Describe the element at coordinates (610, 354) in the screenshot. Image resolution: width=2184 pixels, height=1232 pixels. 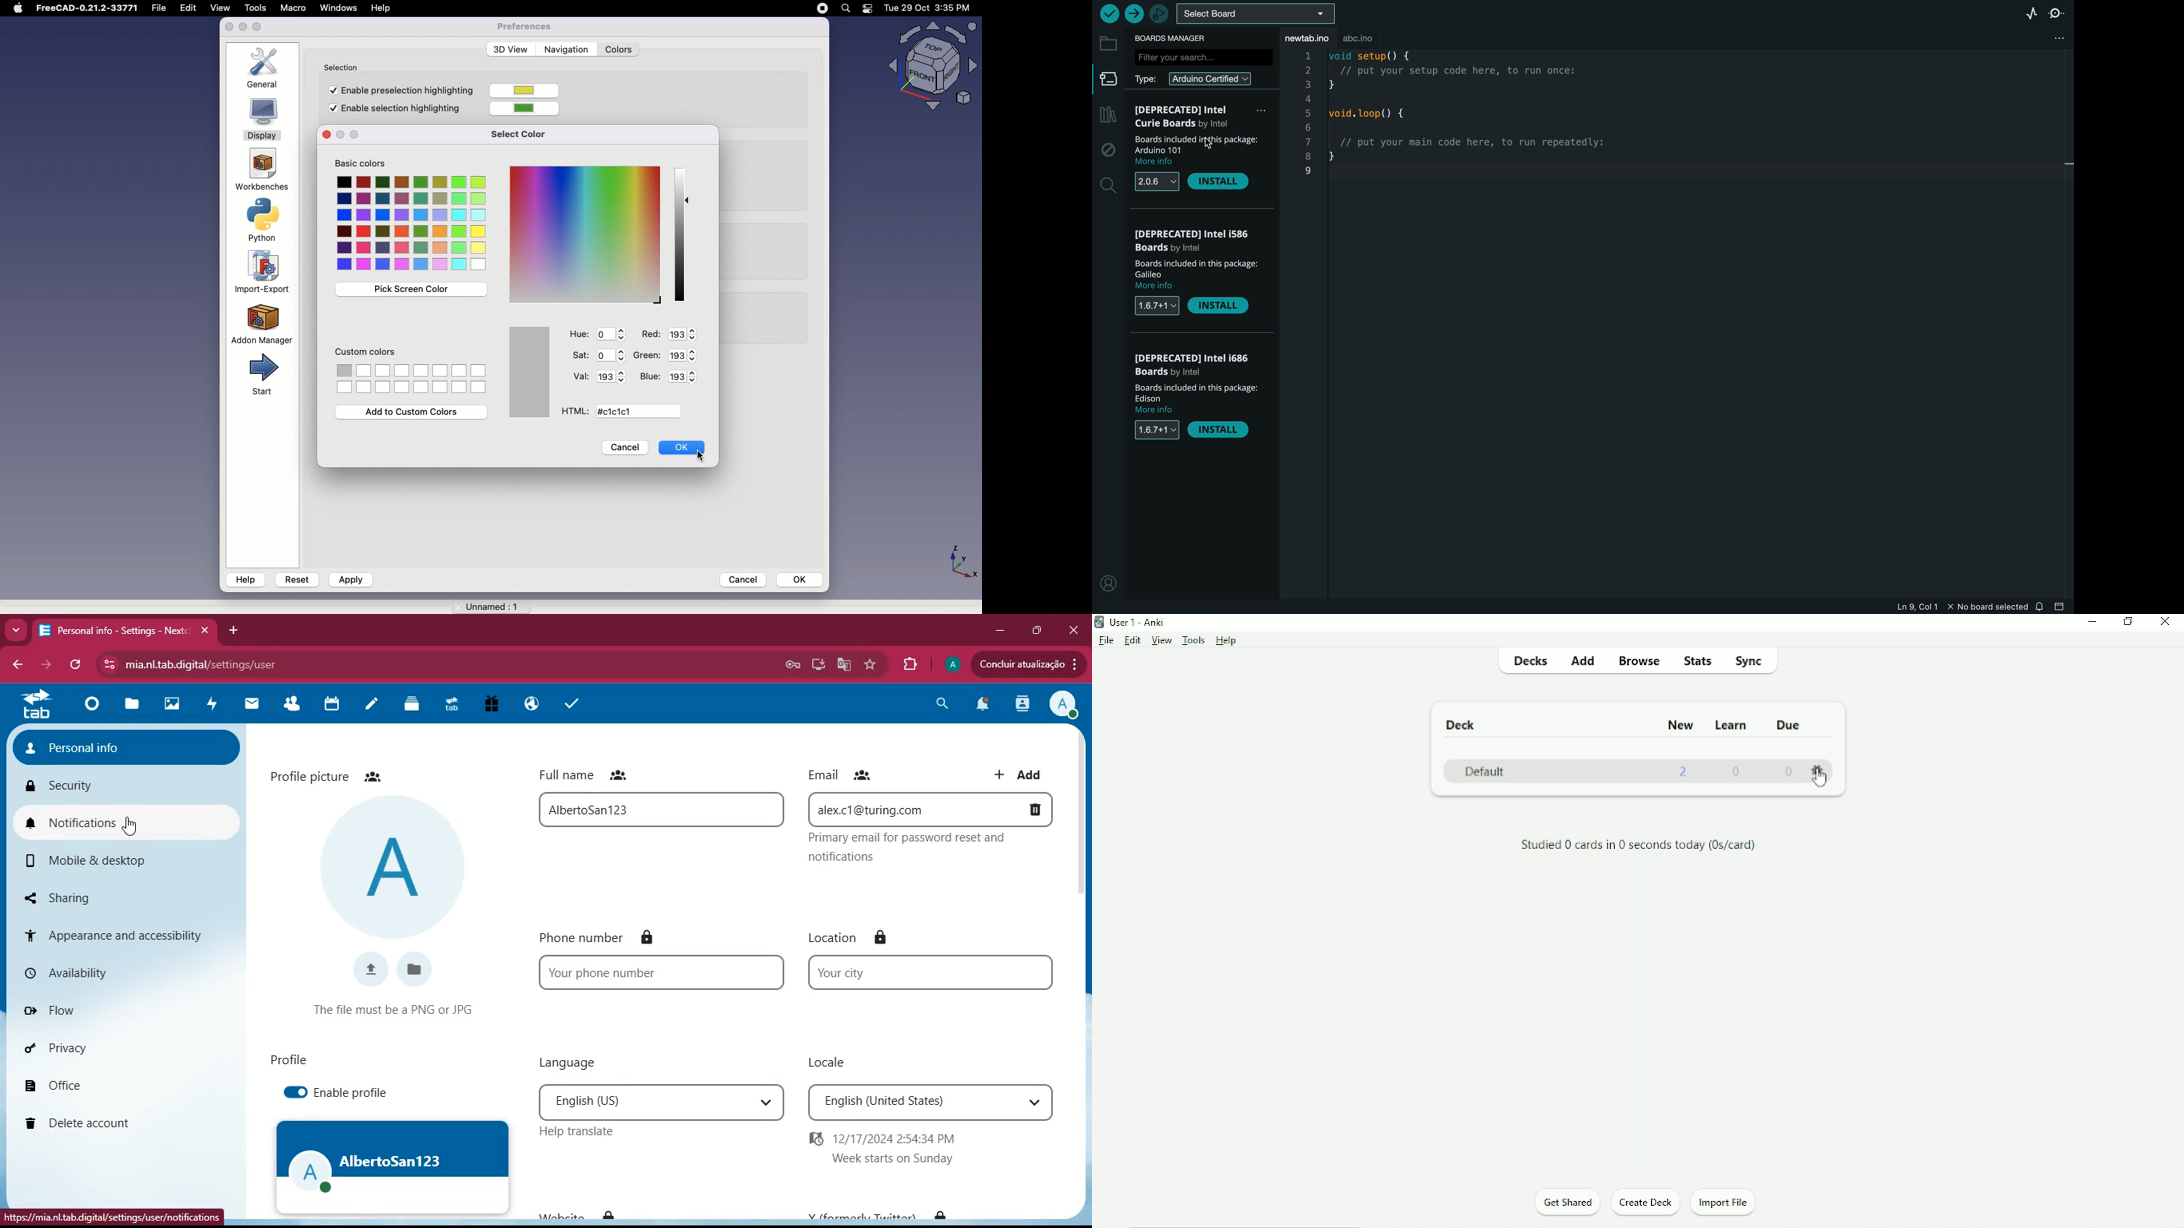
I see `0` at that location.